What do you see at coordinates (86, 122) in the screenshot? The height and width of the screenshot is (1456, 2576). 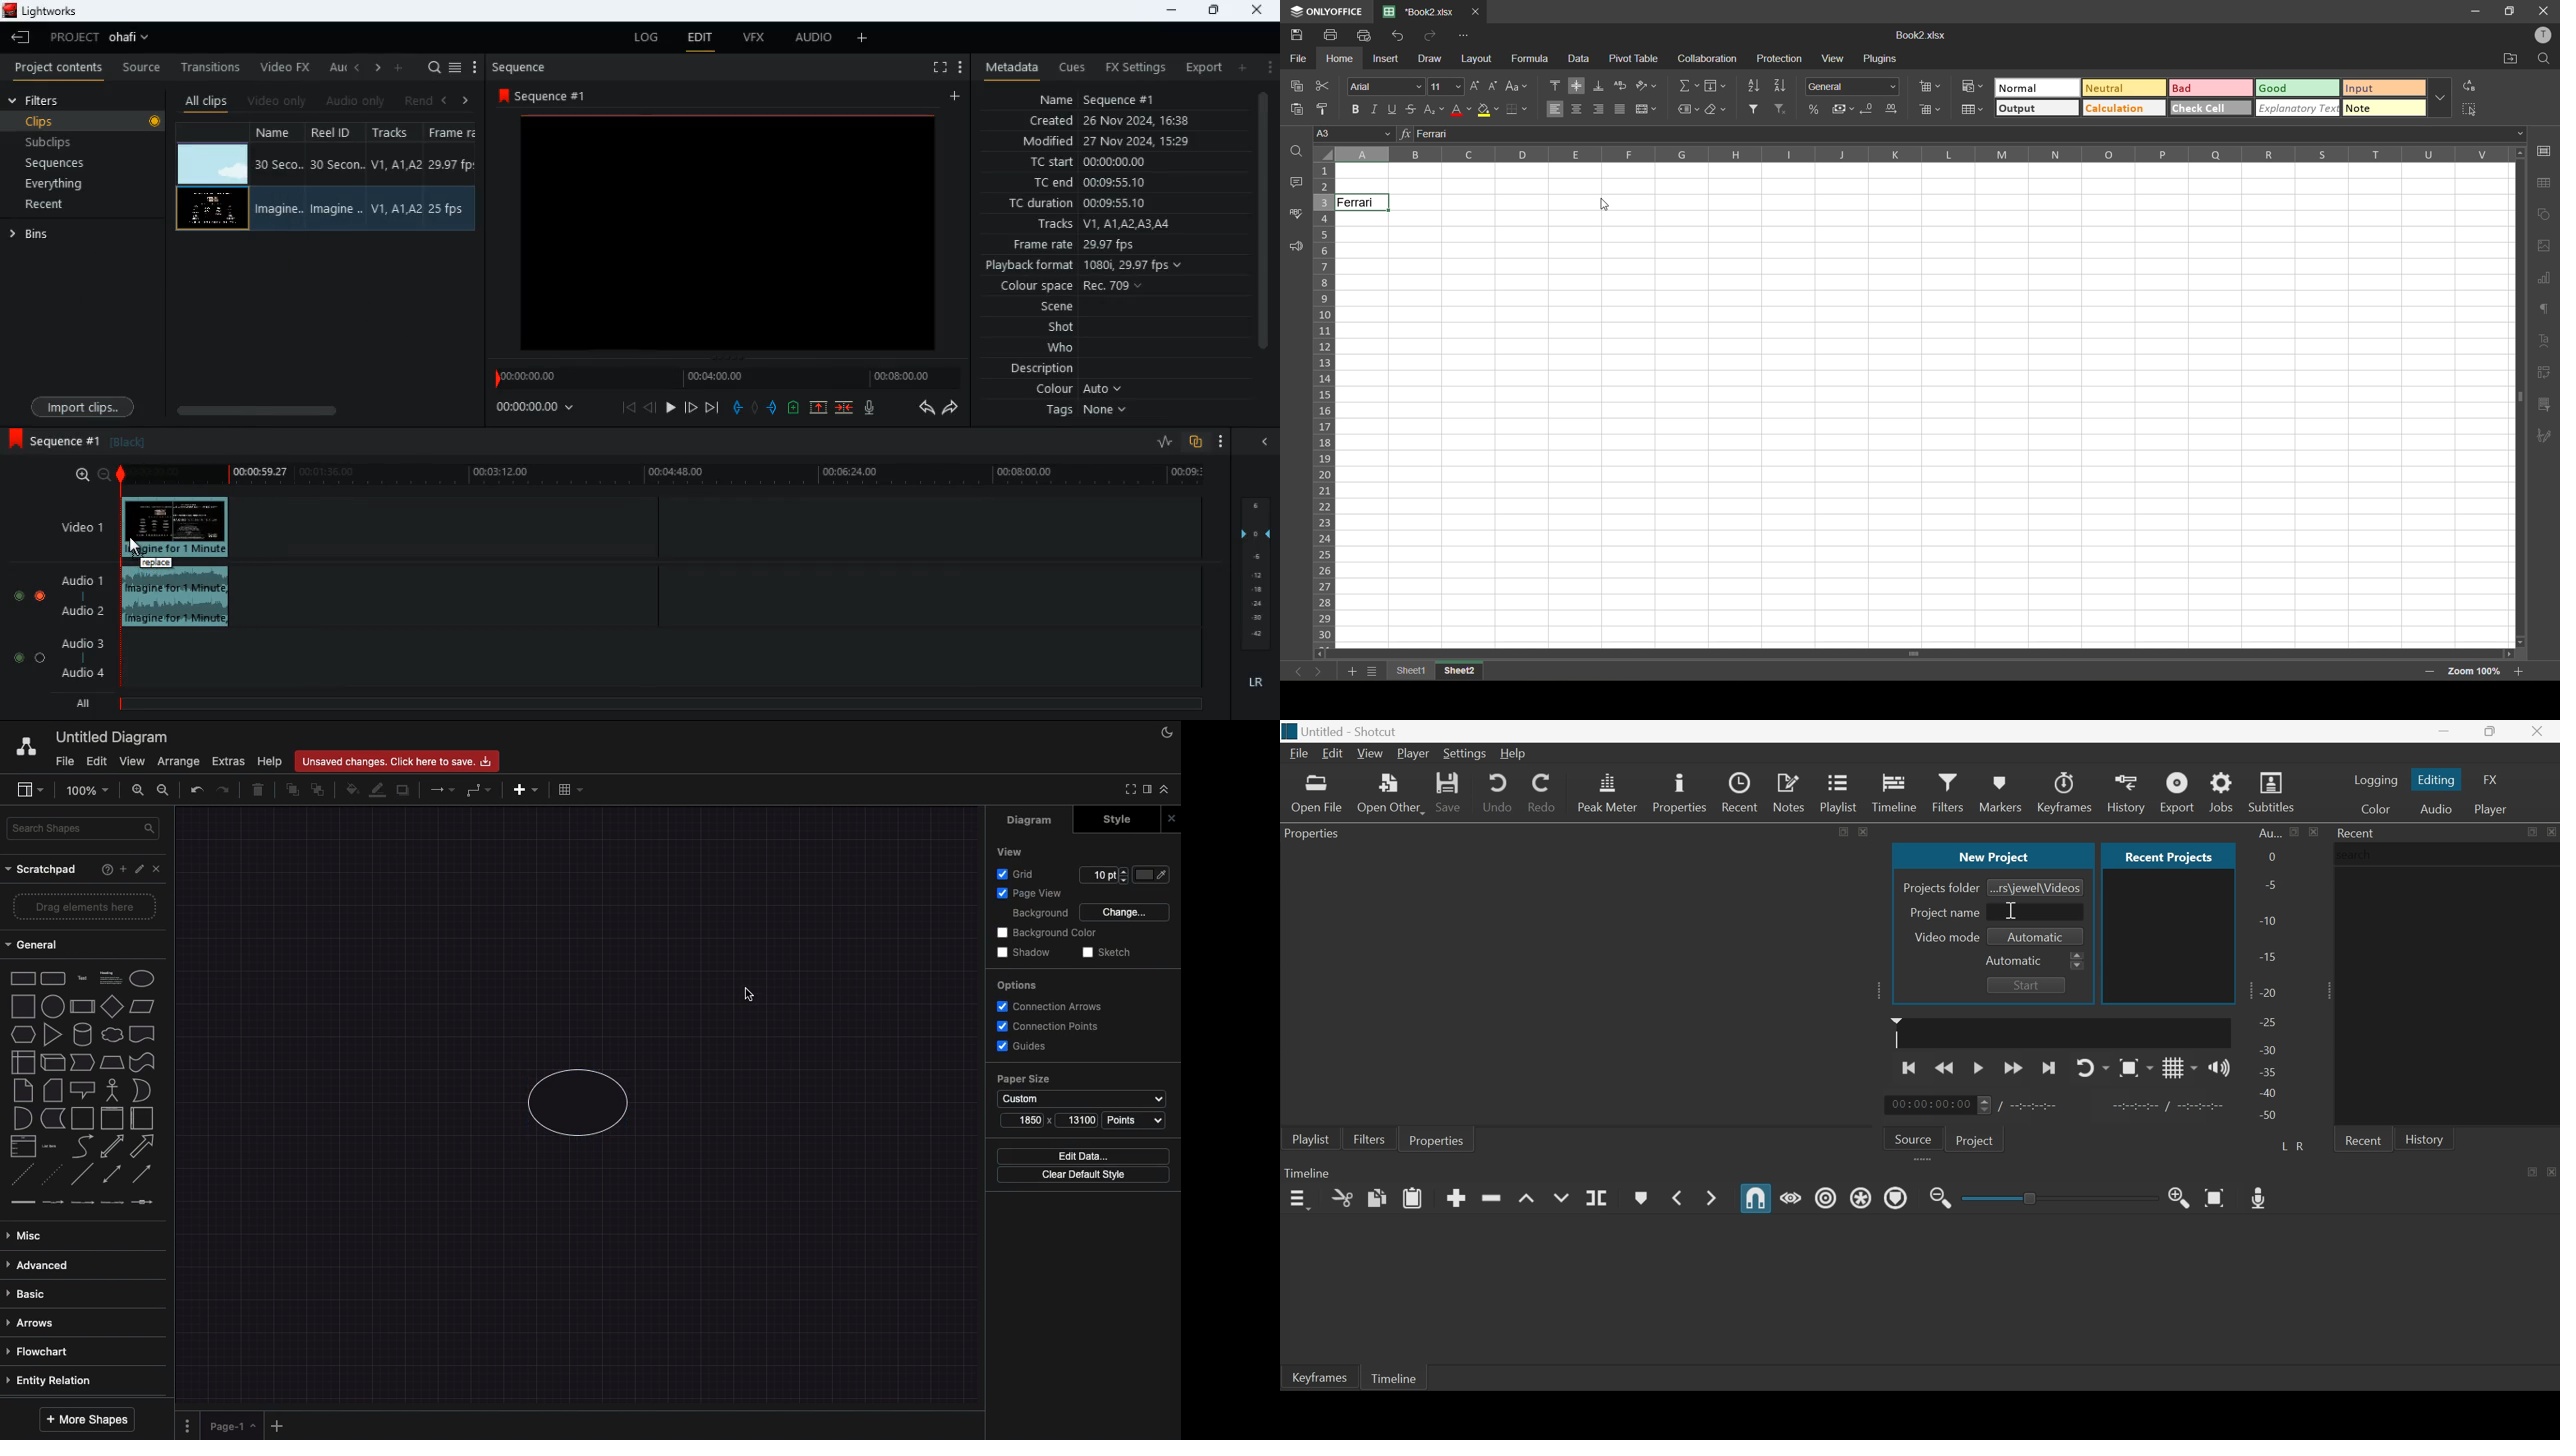 I see `clips` at bounding box center [86, 122].